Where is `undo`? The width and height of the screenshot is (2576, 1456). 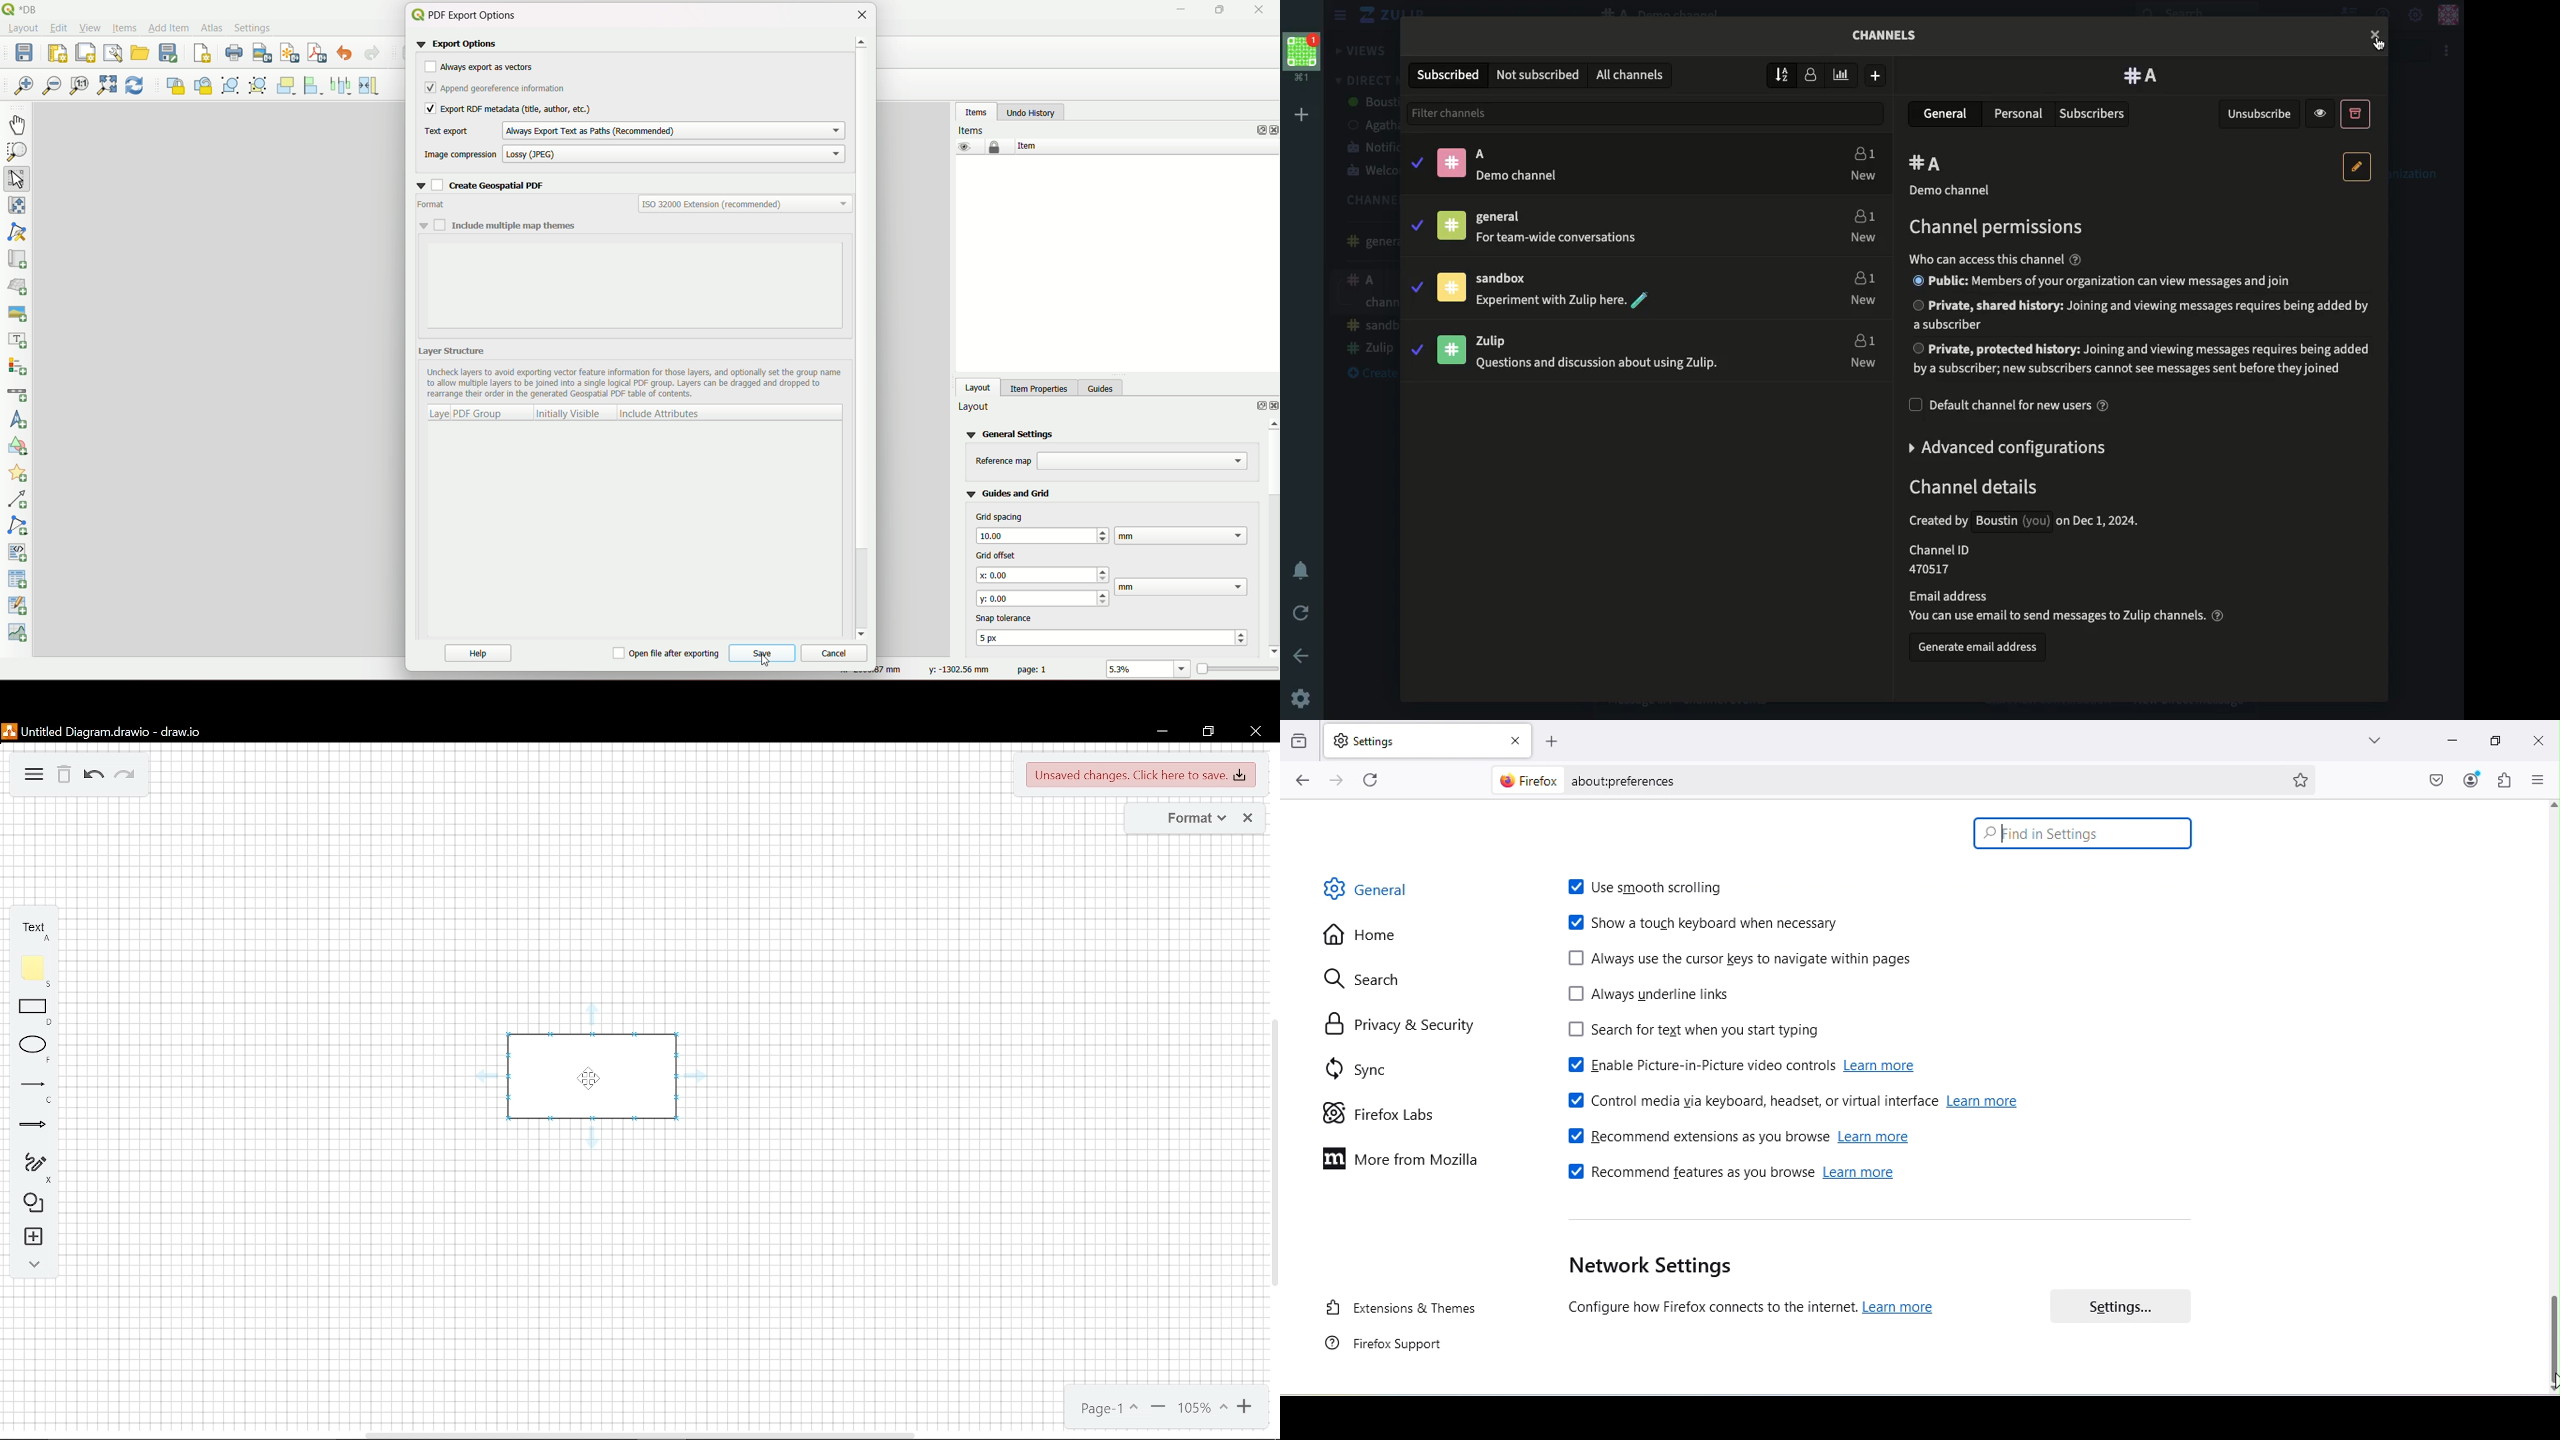 undo is located at coordinates (347, 54).